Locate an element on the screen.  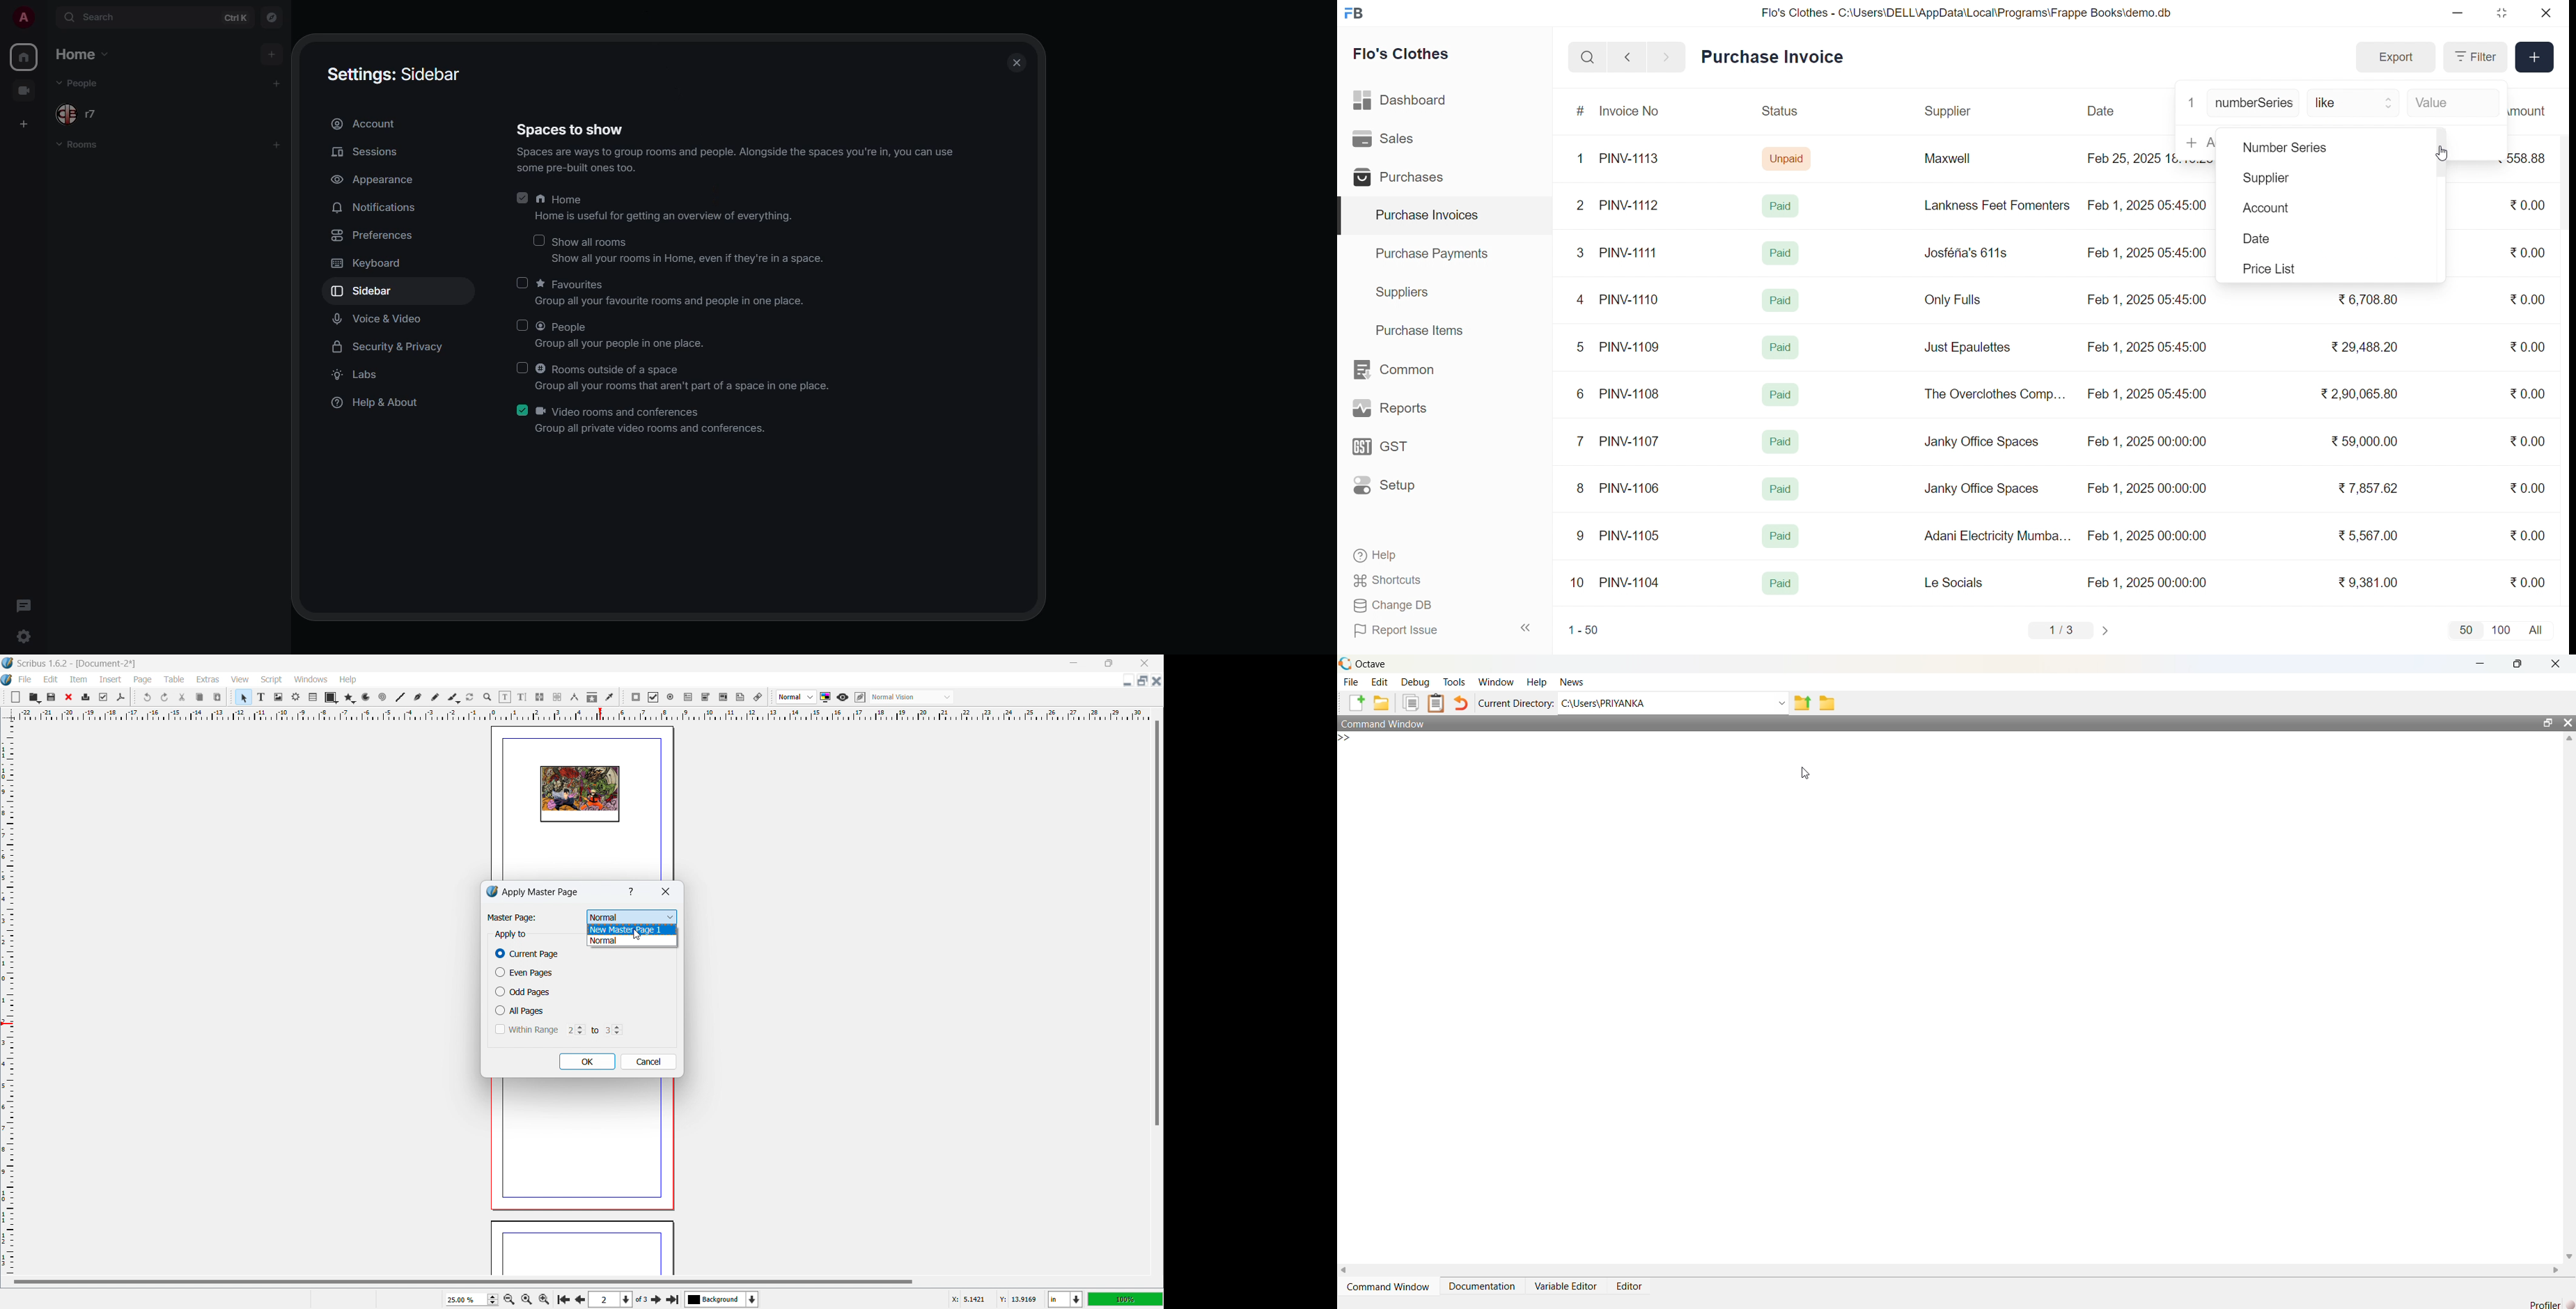
freehand line is located at coordinates (436, 698).